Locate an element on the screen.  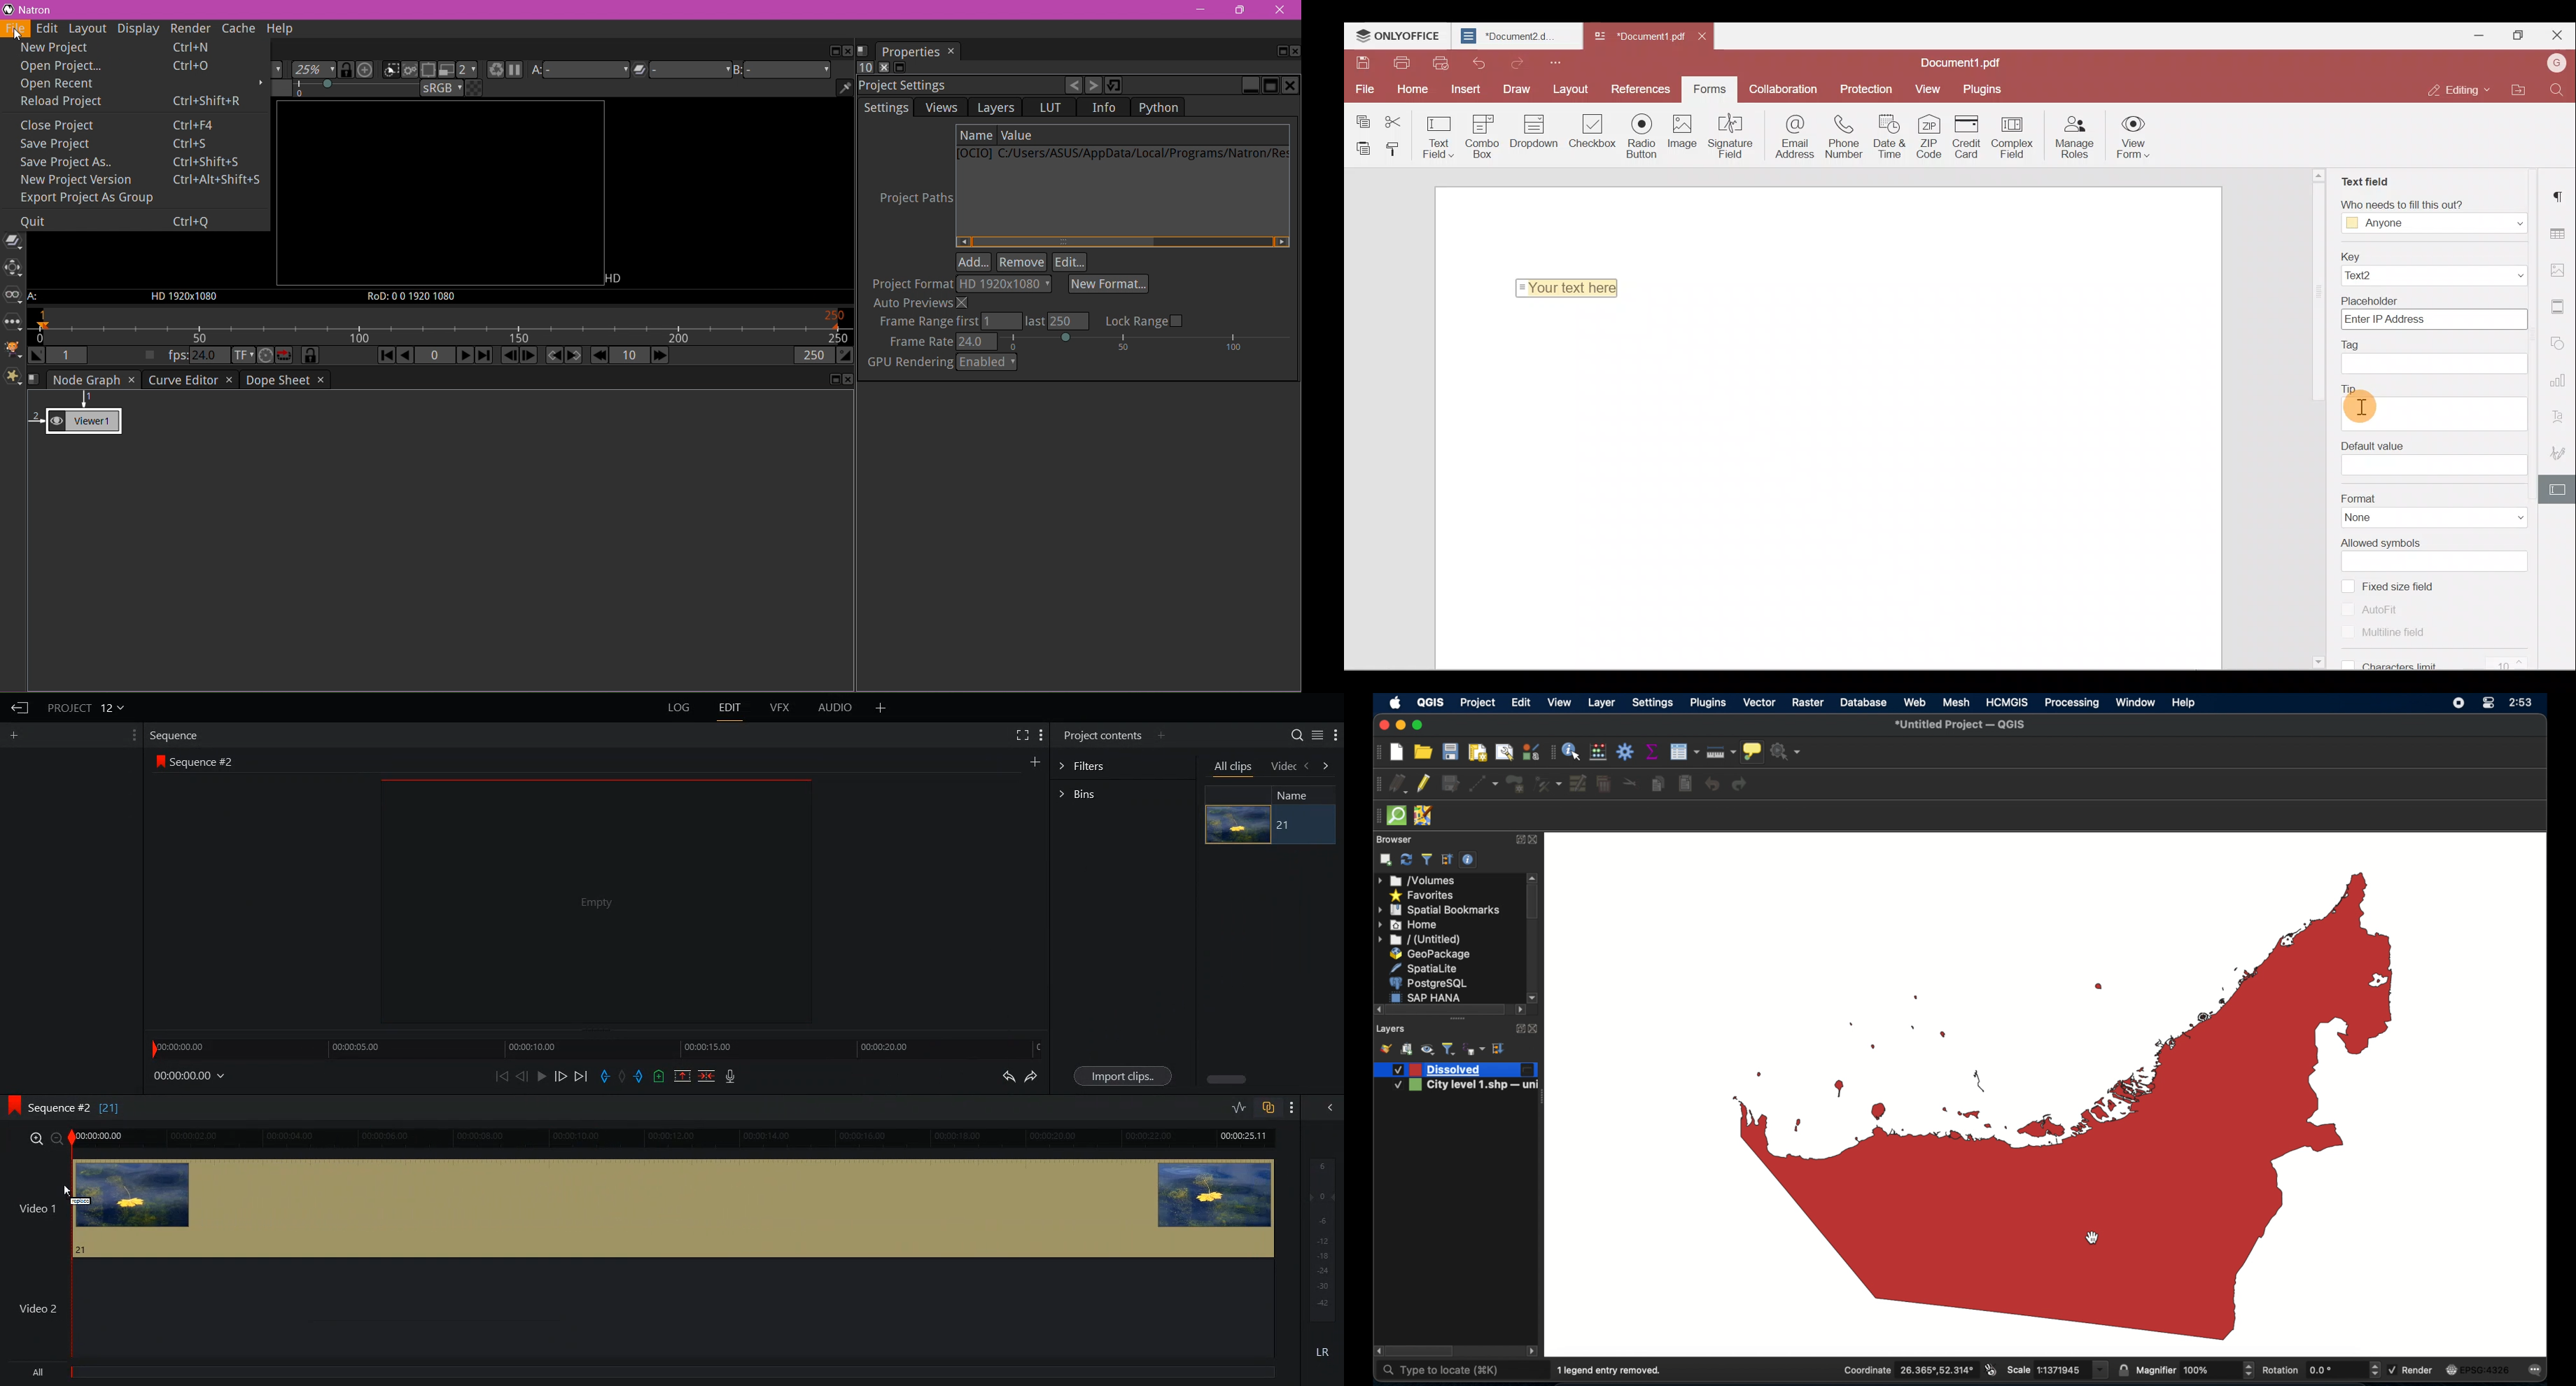
Redo is located at coordinates (1517, 63).